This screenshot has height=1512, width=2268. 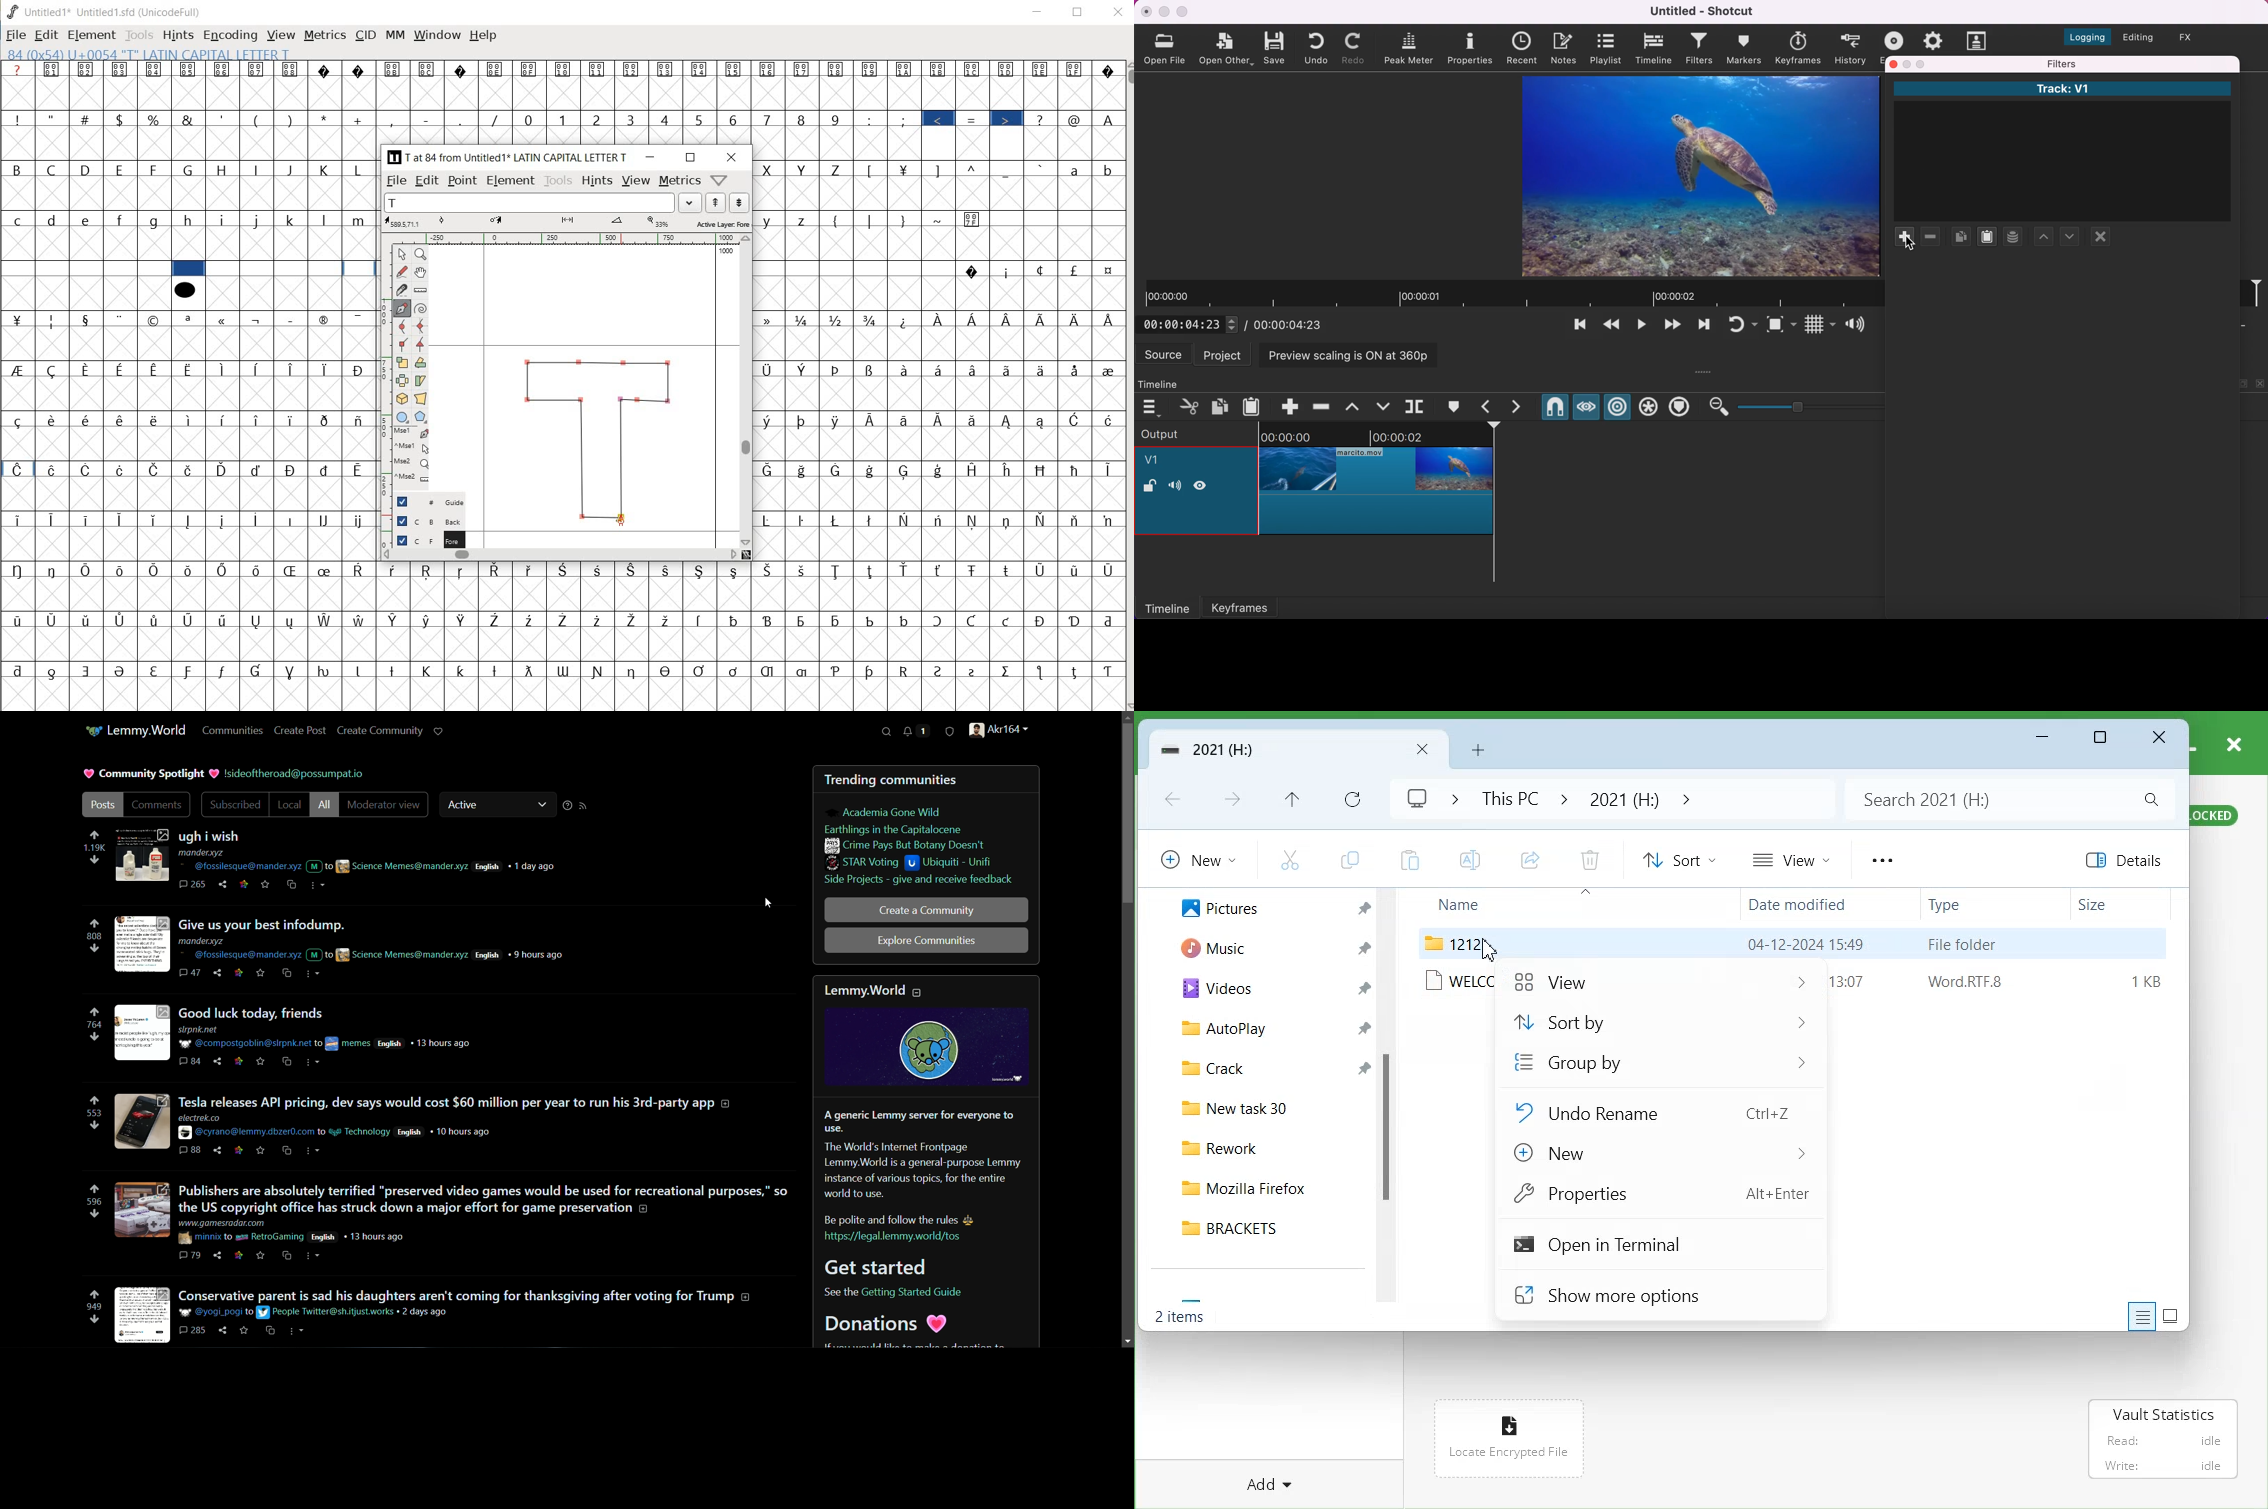 I want to click on Symbol, so click(x=123, y=620).